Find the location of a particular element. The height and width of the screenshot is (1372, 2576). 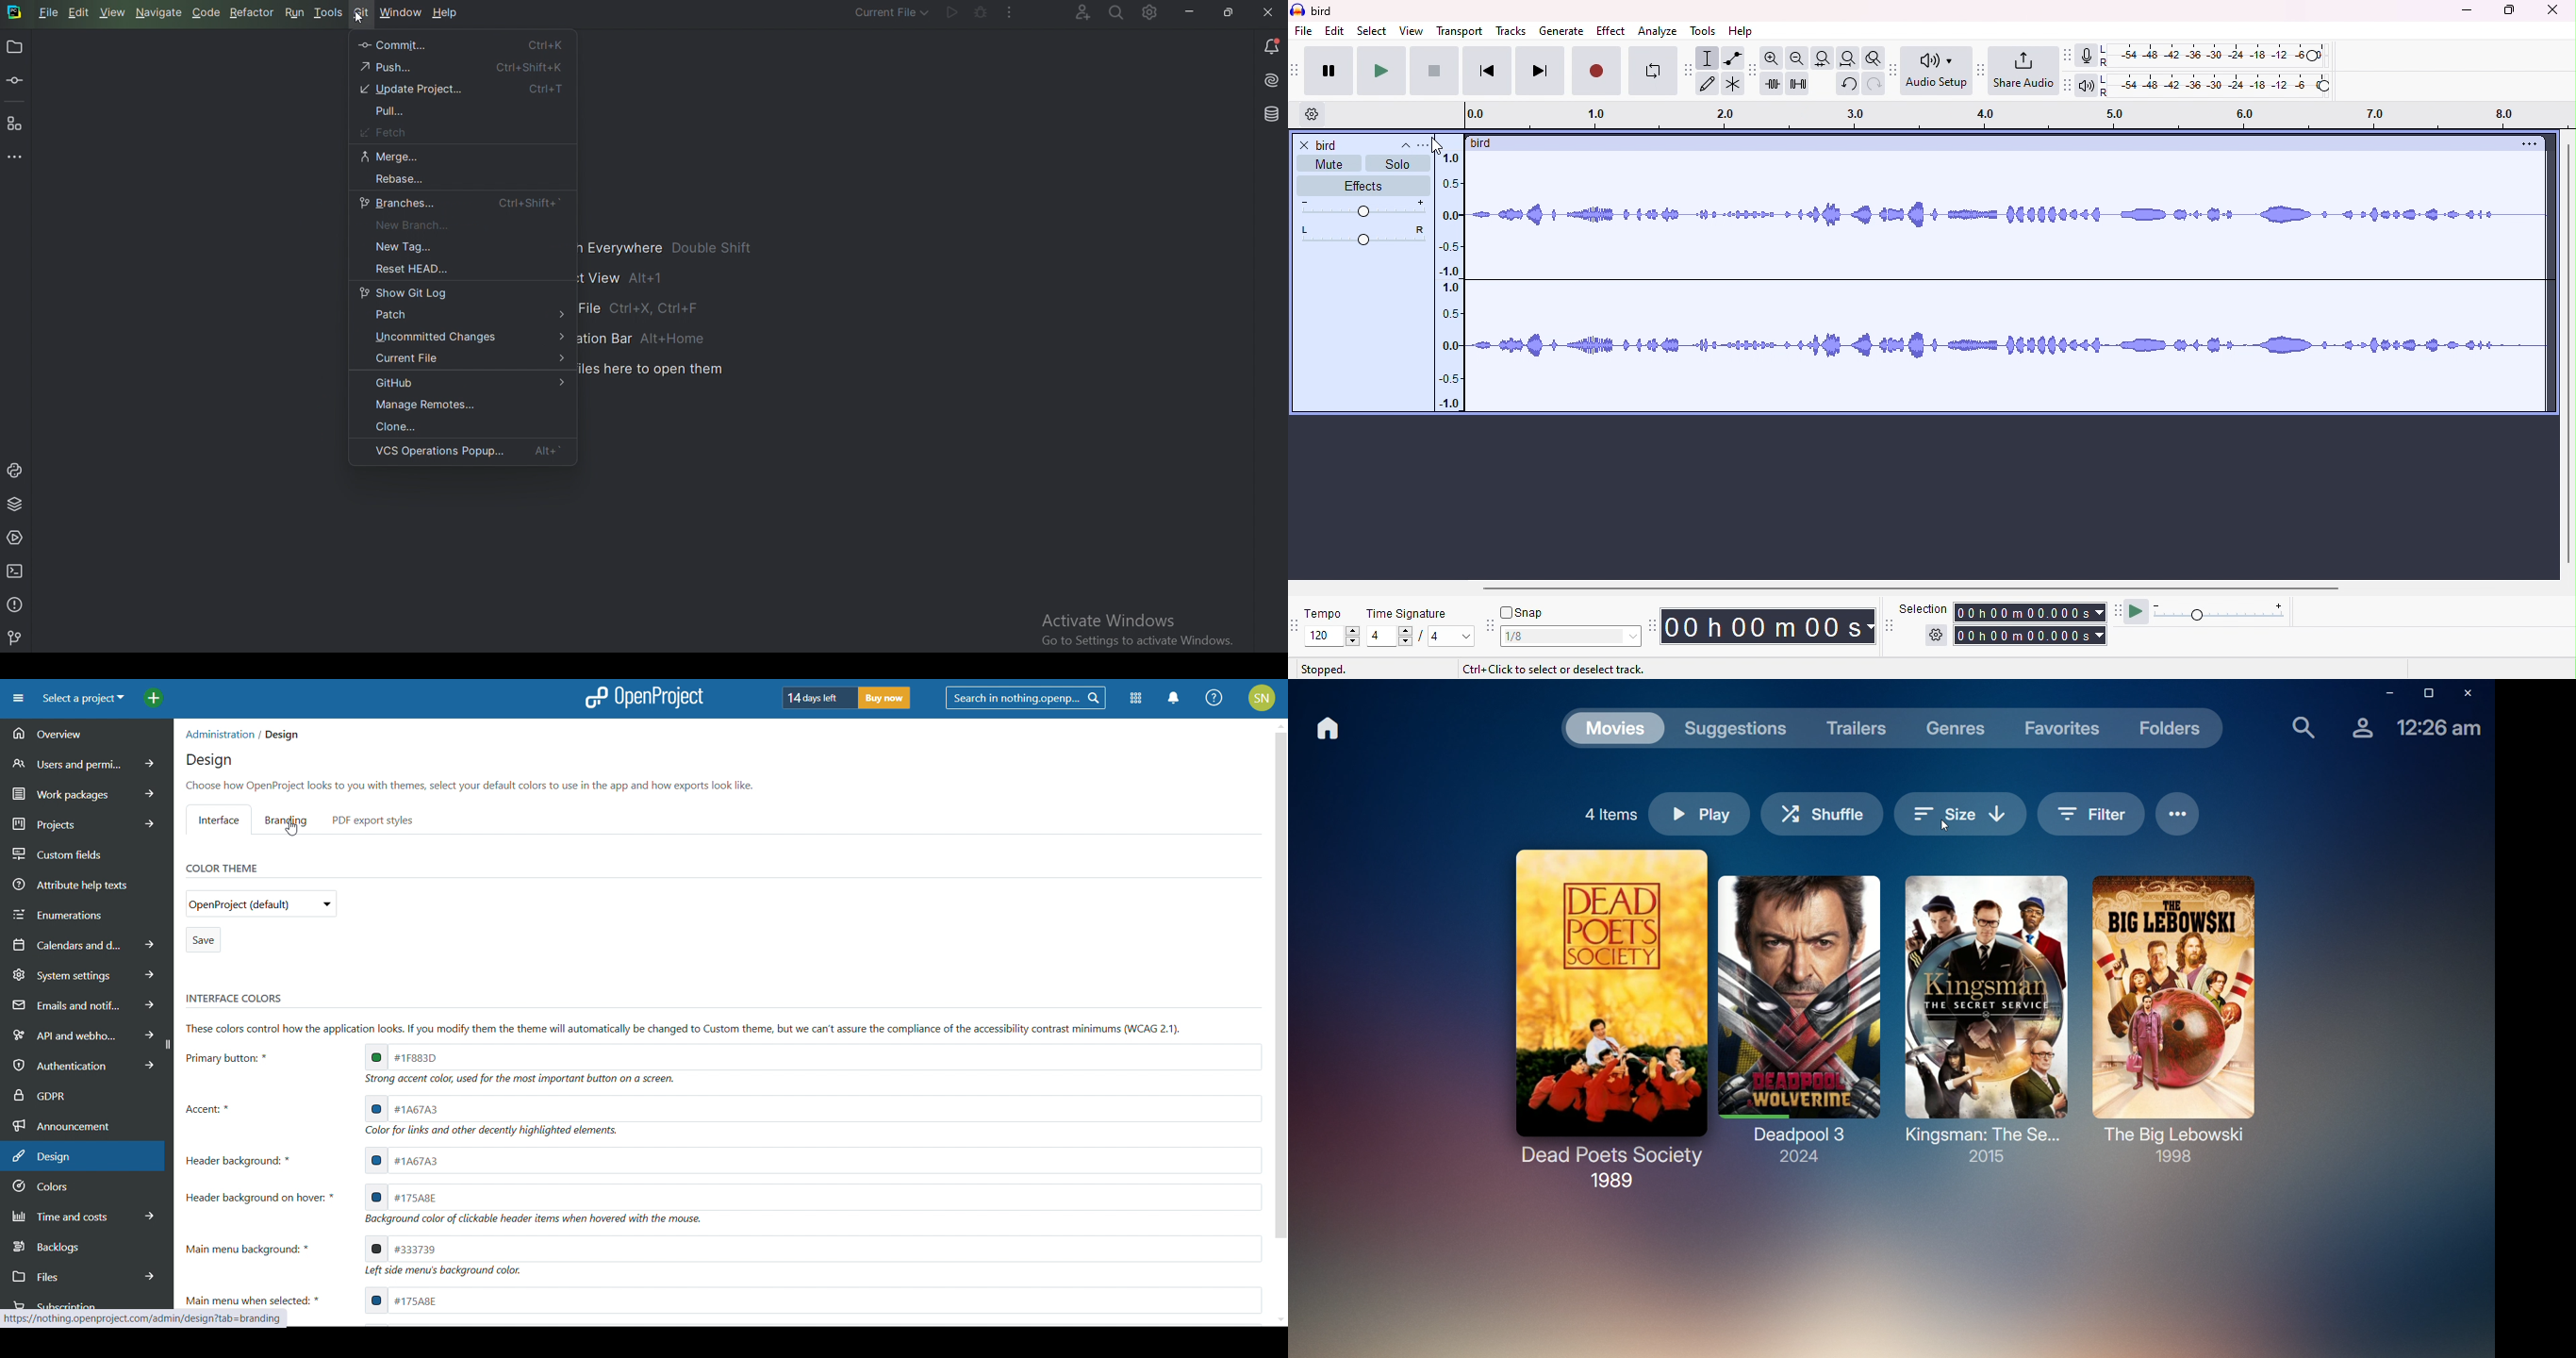

horizontal scroll bar is located at coordinates (1994, 588).